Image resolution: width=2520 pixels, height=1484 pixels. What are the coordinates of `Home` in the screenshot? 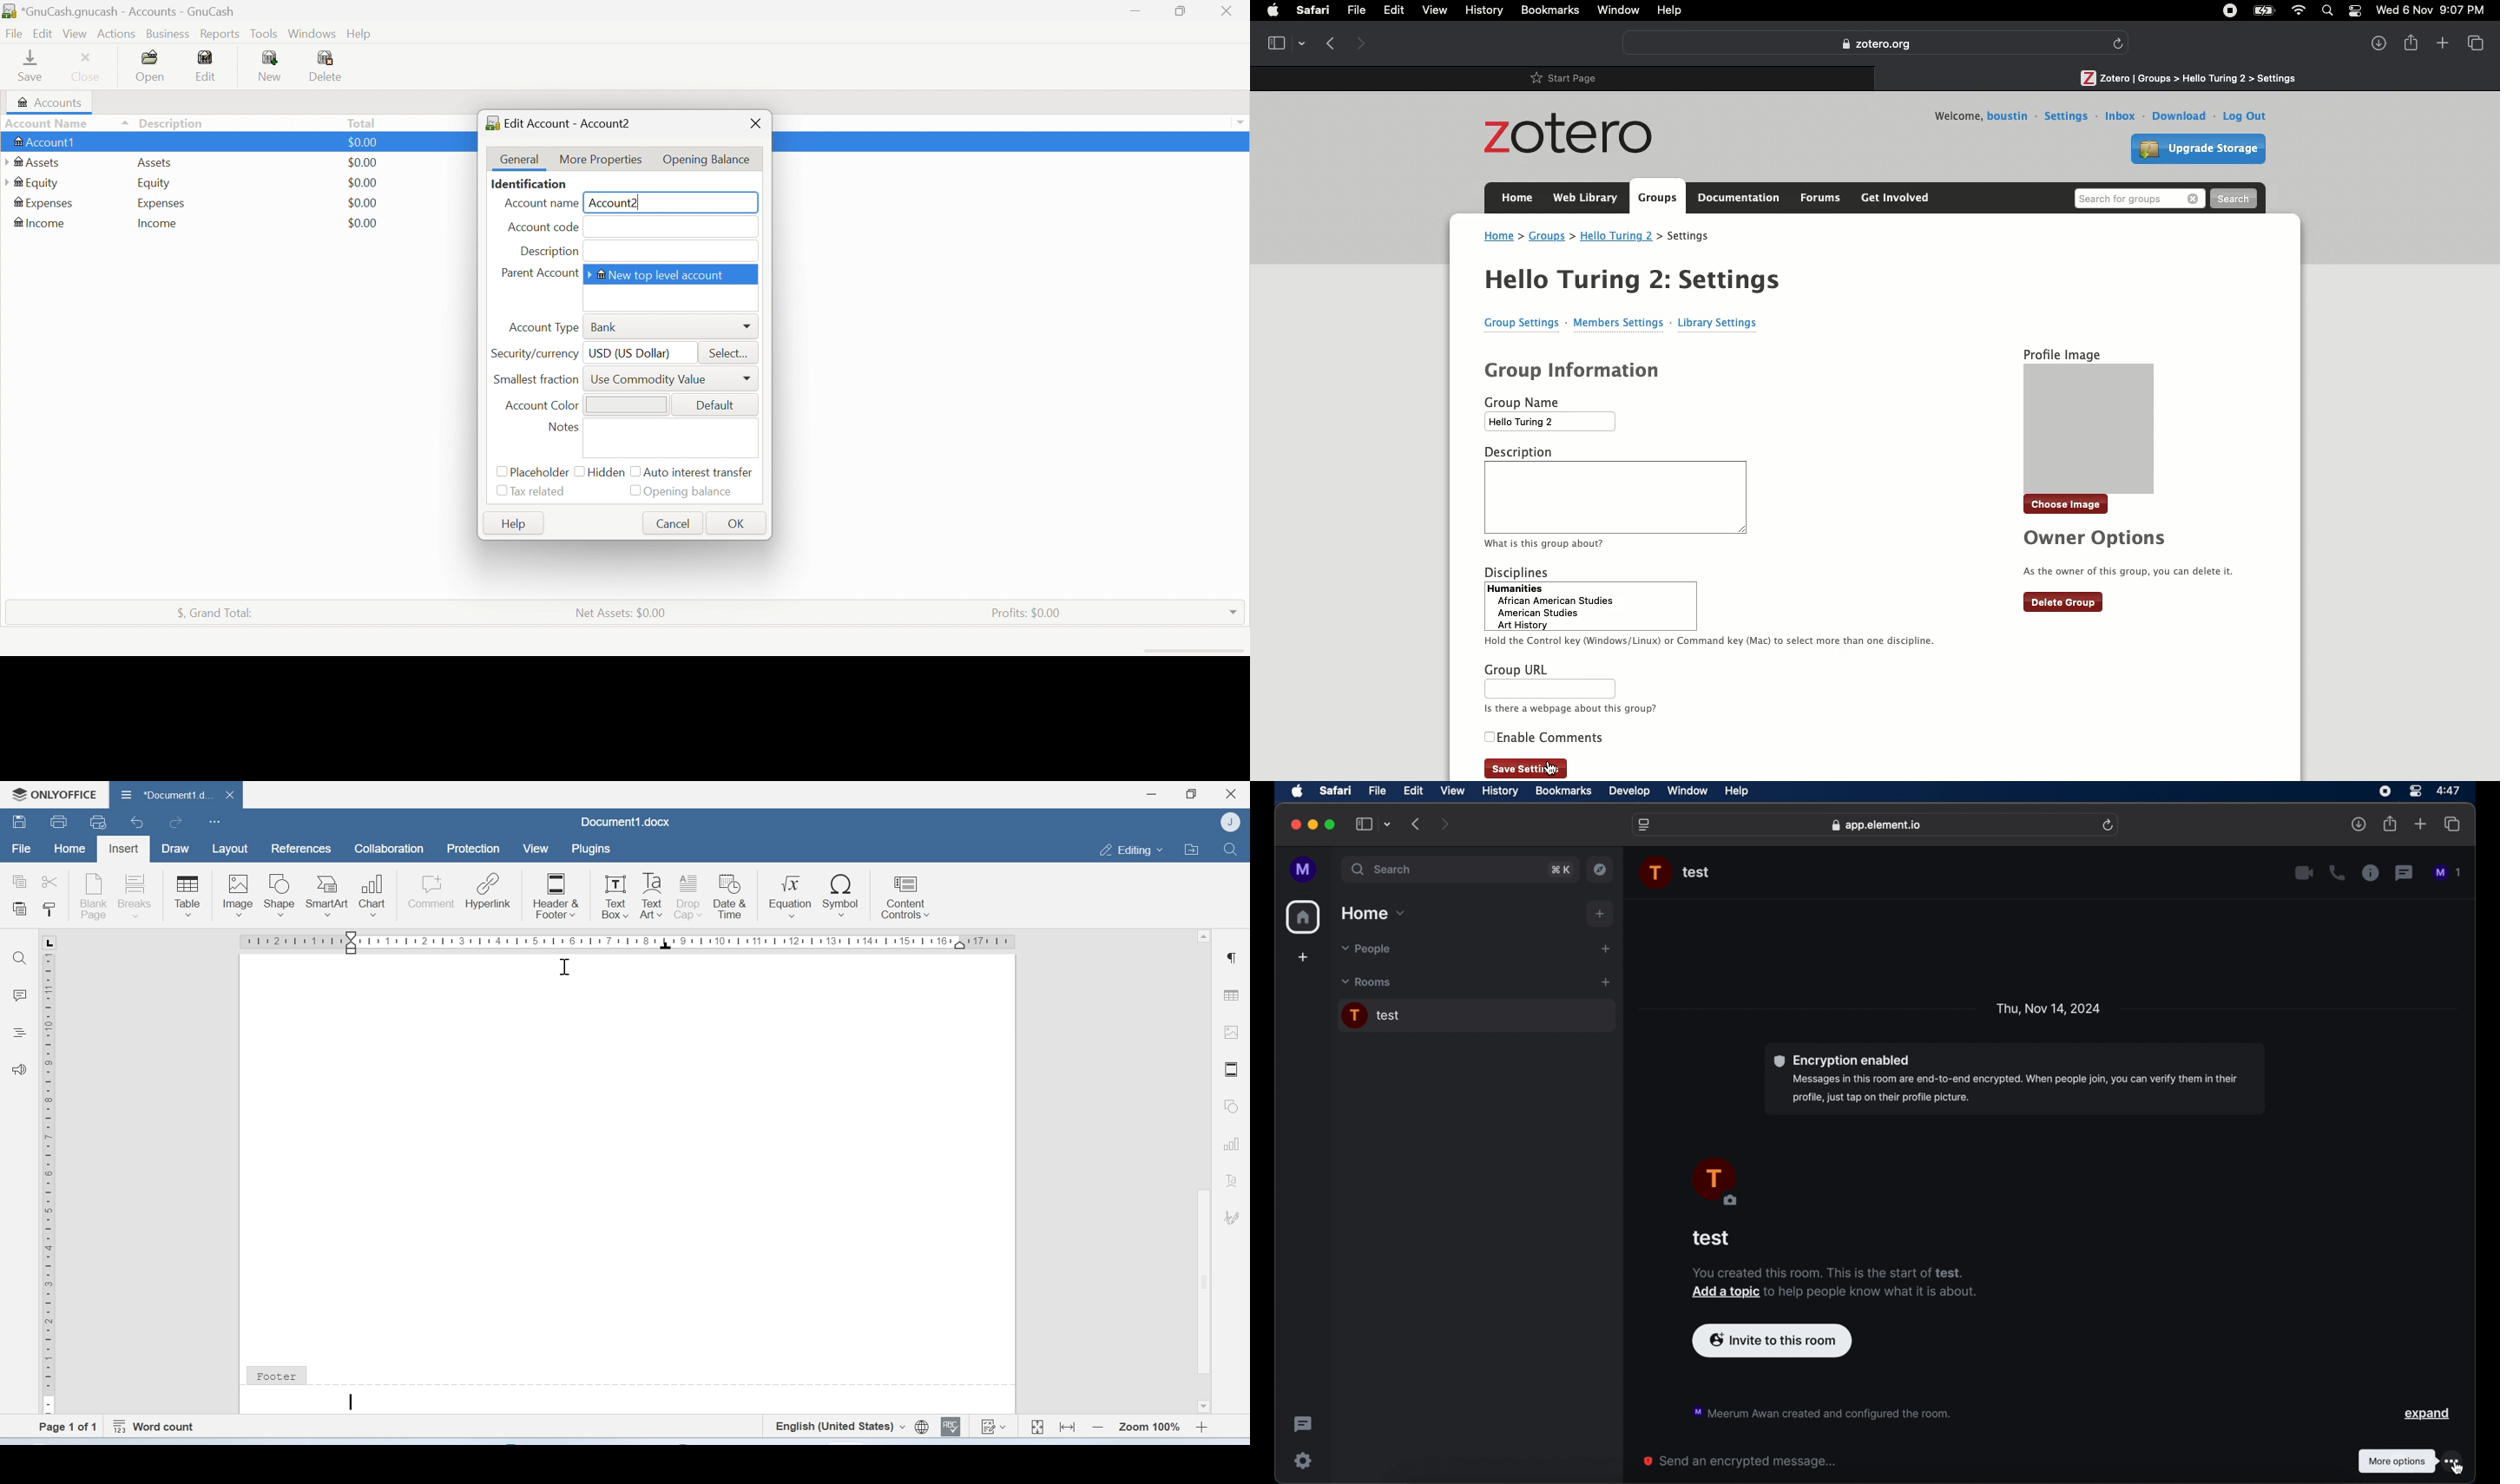 It's located at (1513, 196).